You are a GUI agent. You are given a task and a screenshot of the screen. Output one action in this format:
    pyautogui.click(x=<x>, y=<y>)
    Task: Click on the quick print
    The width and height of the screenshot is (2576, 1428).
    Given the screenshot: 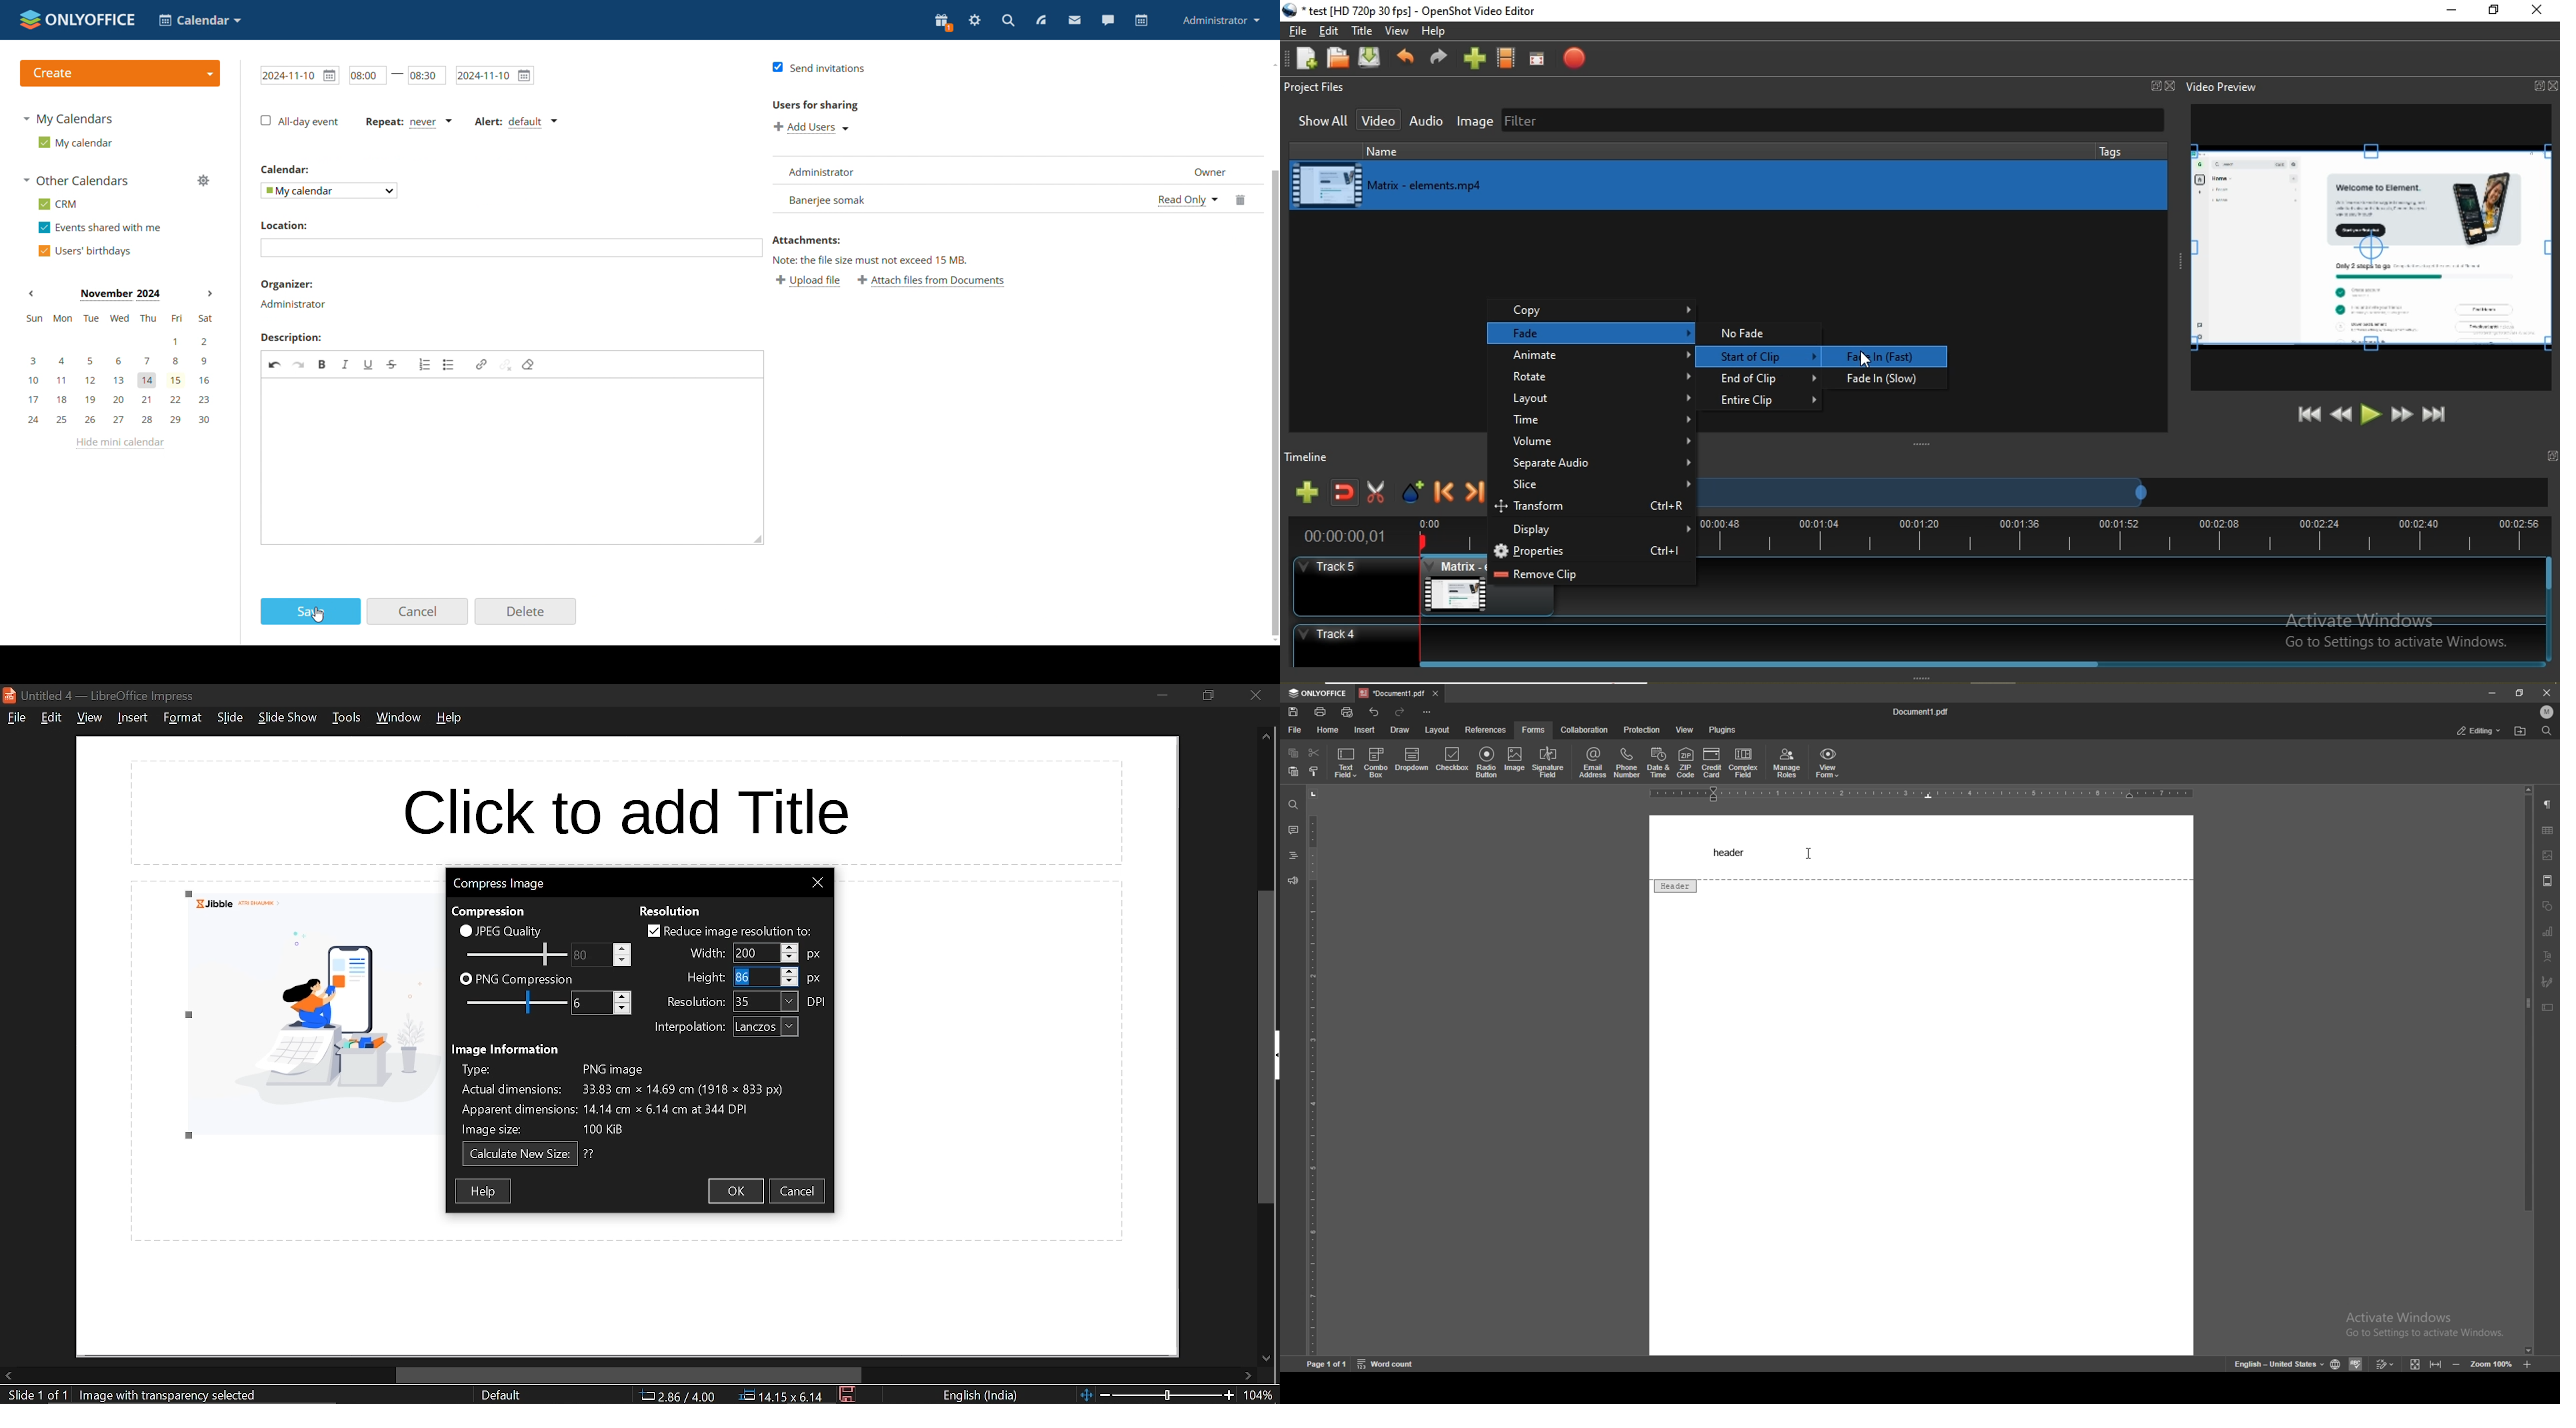 What is the action you would take?
    pyautogui.click(x=1349, y=711)
    